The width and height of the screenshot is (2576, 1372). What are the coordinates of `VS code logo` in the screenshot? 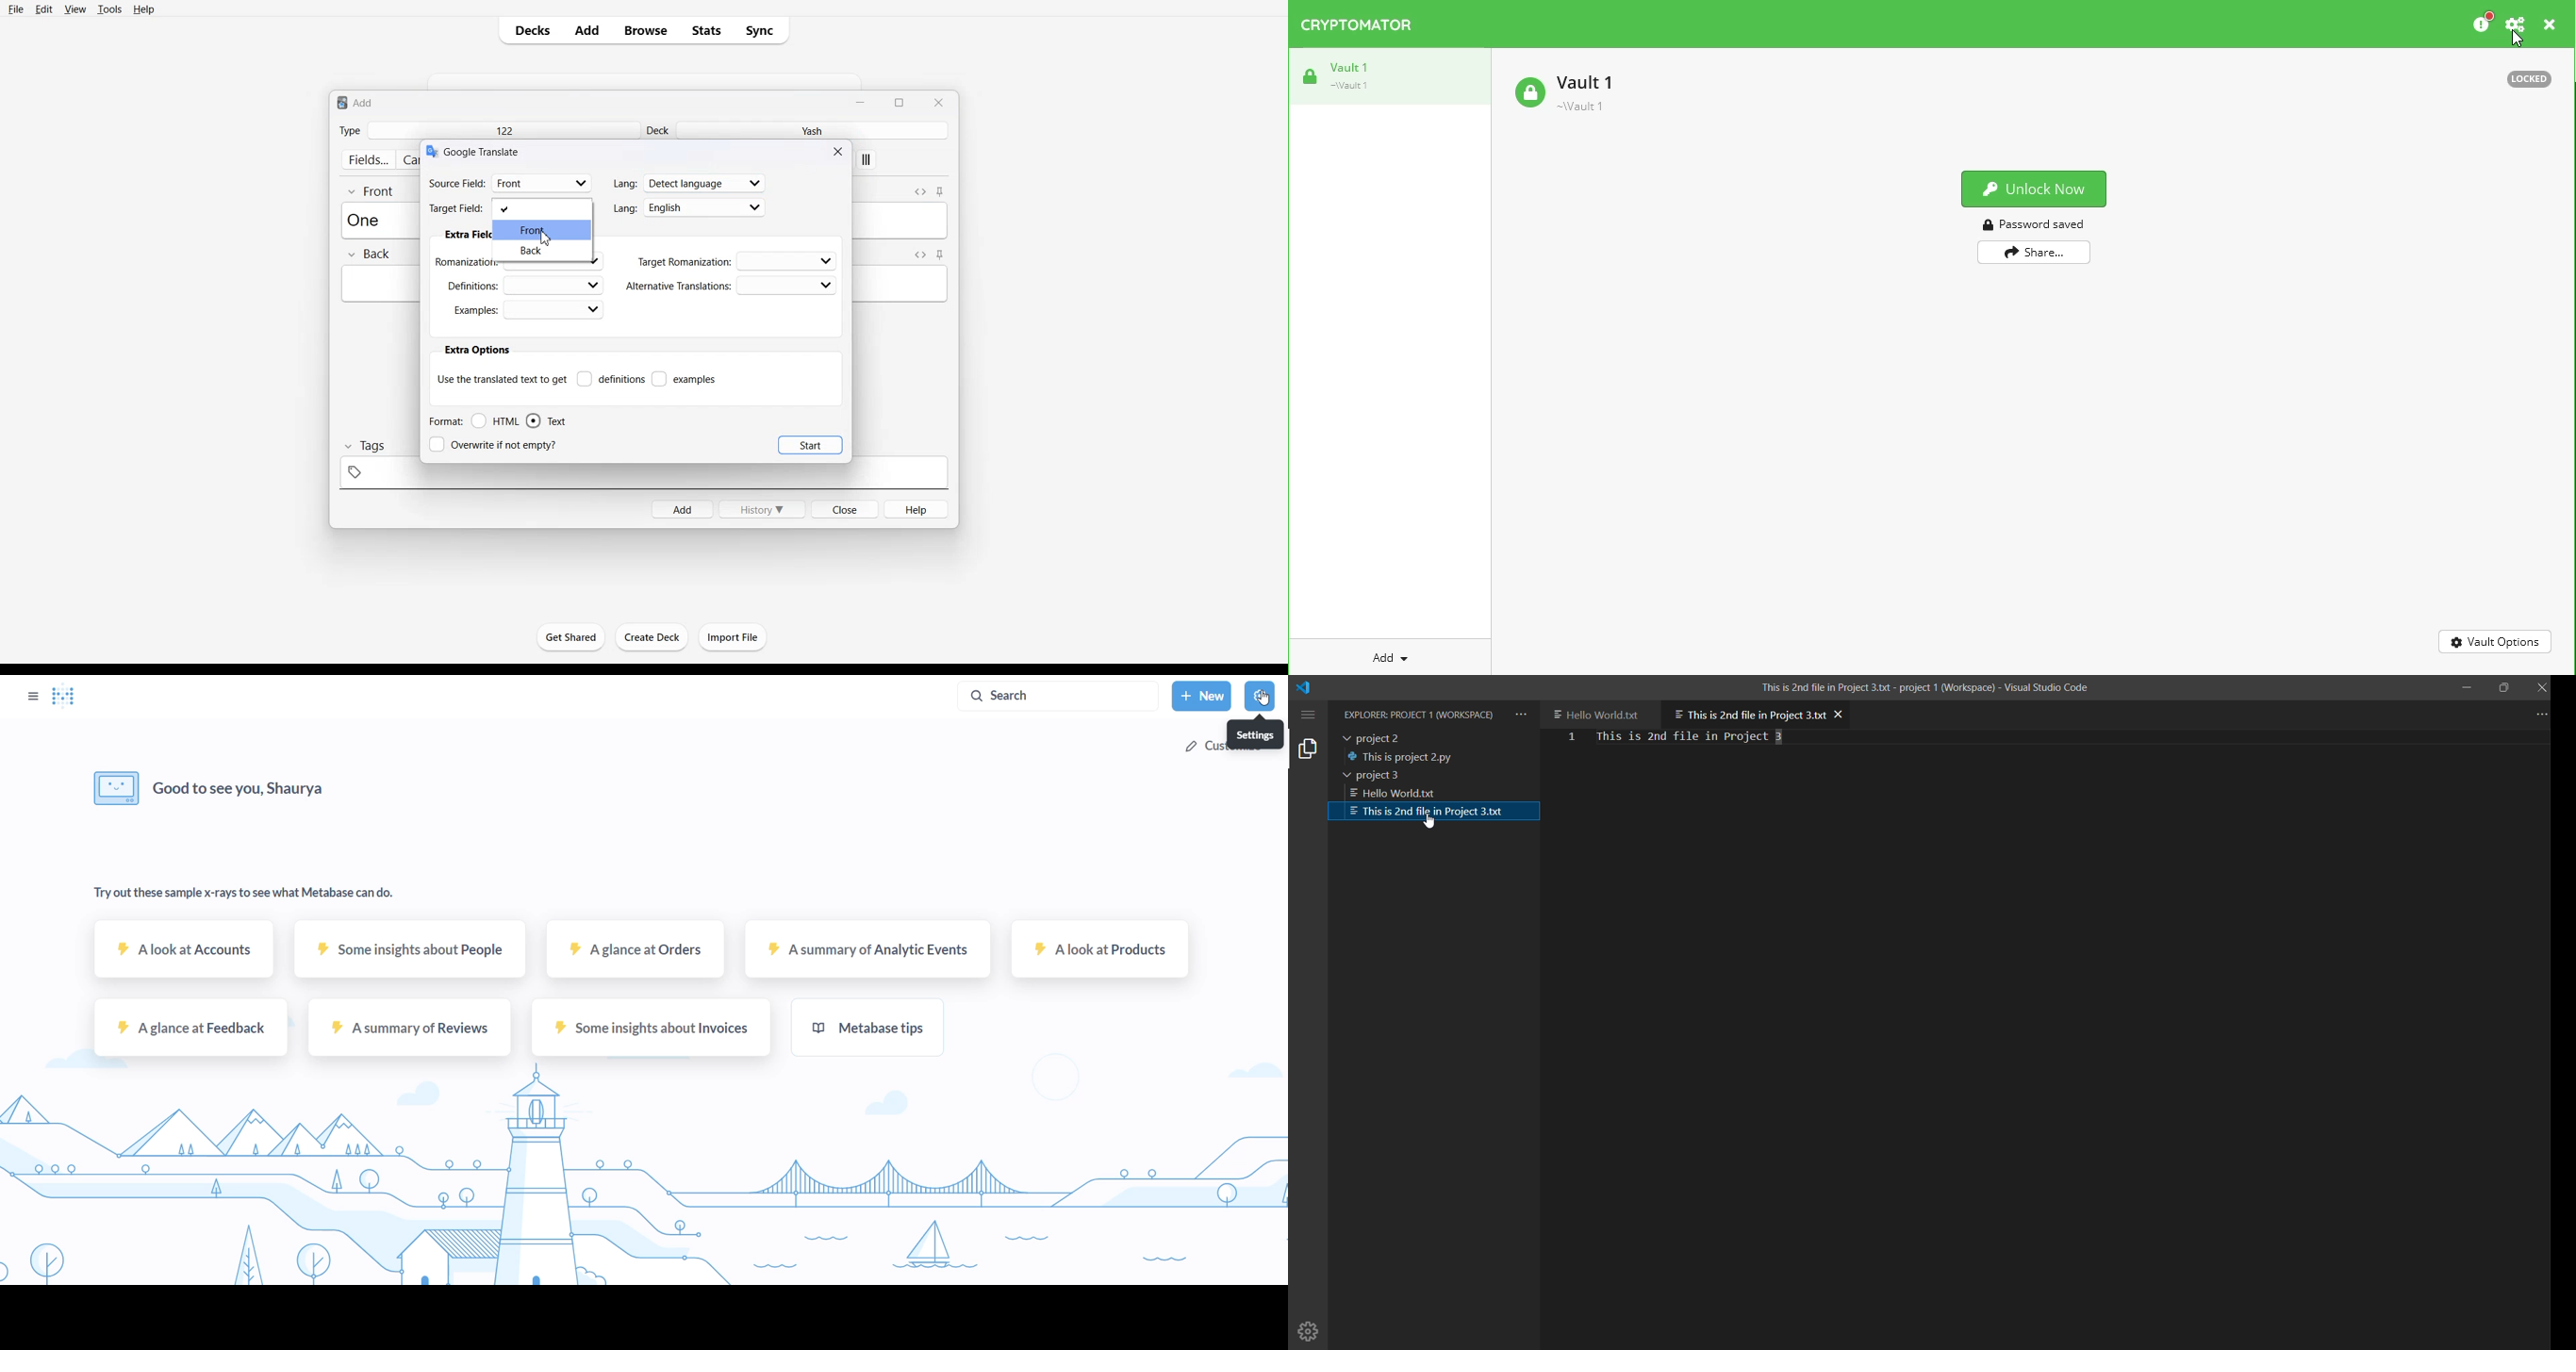 It's located at (1307, 689).